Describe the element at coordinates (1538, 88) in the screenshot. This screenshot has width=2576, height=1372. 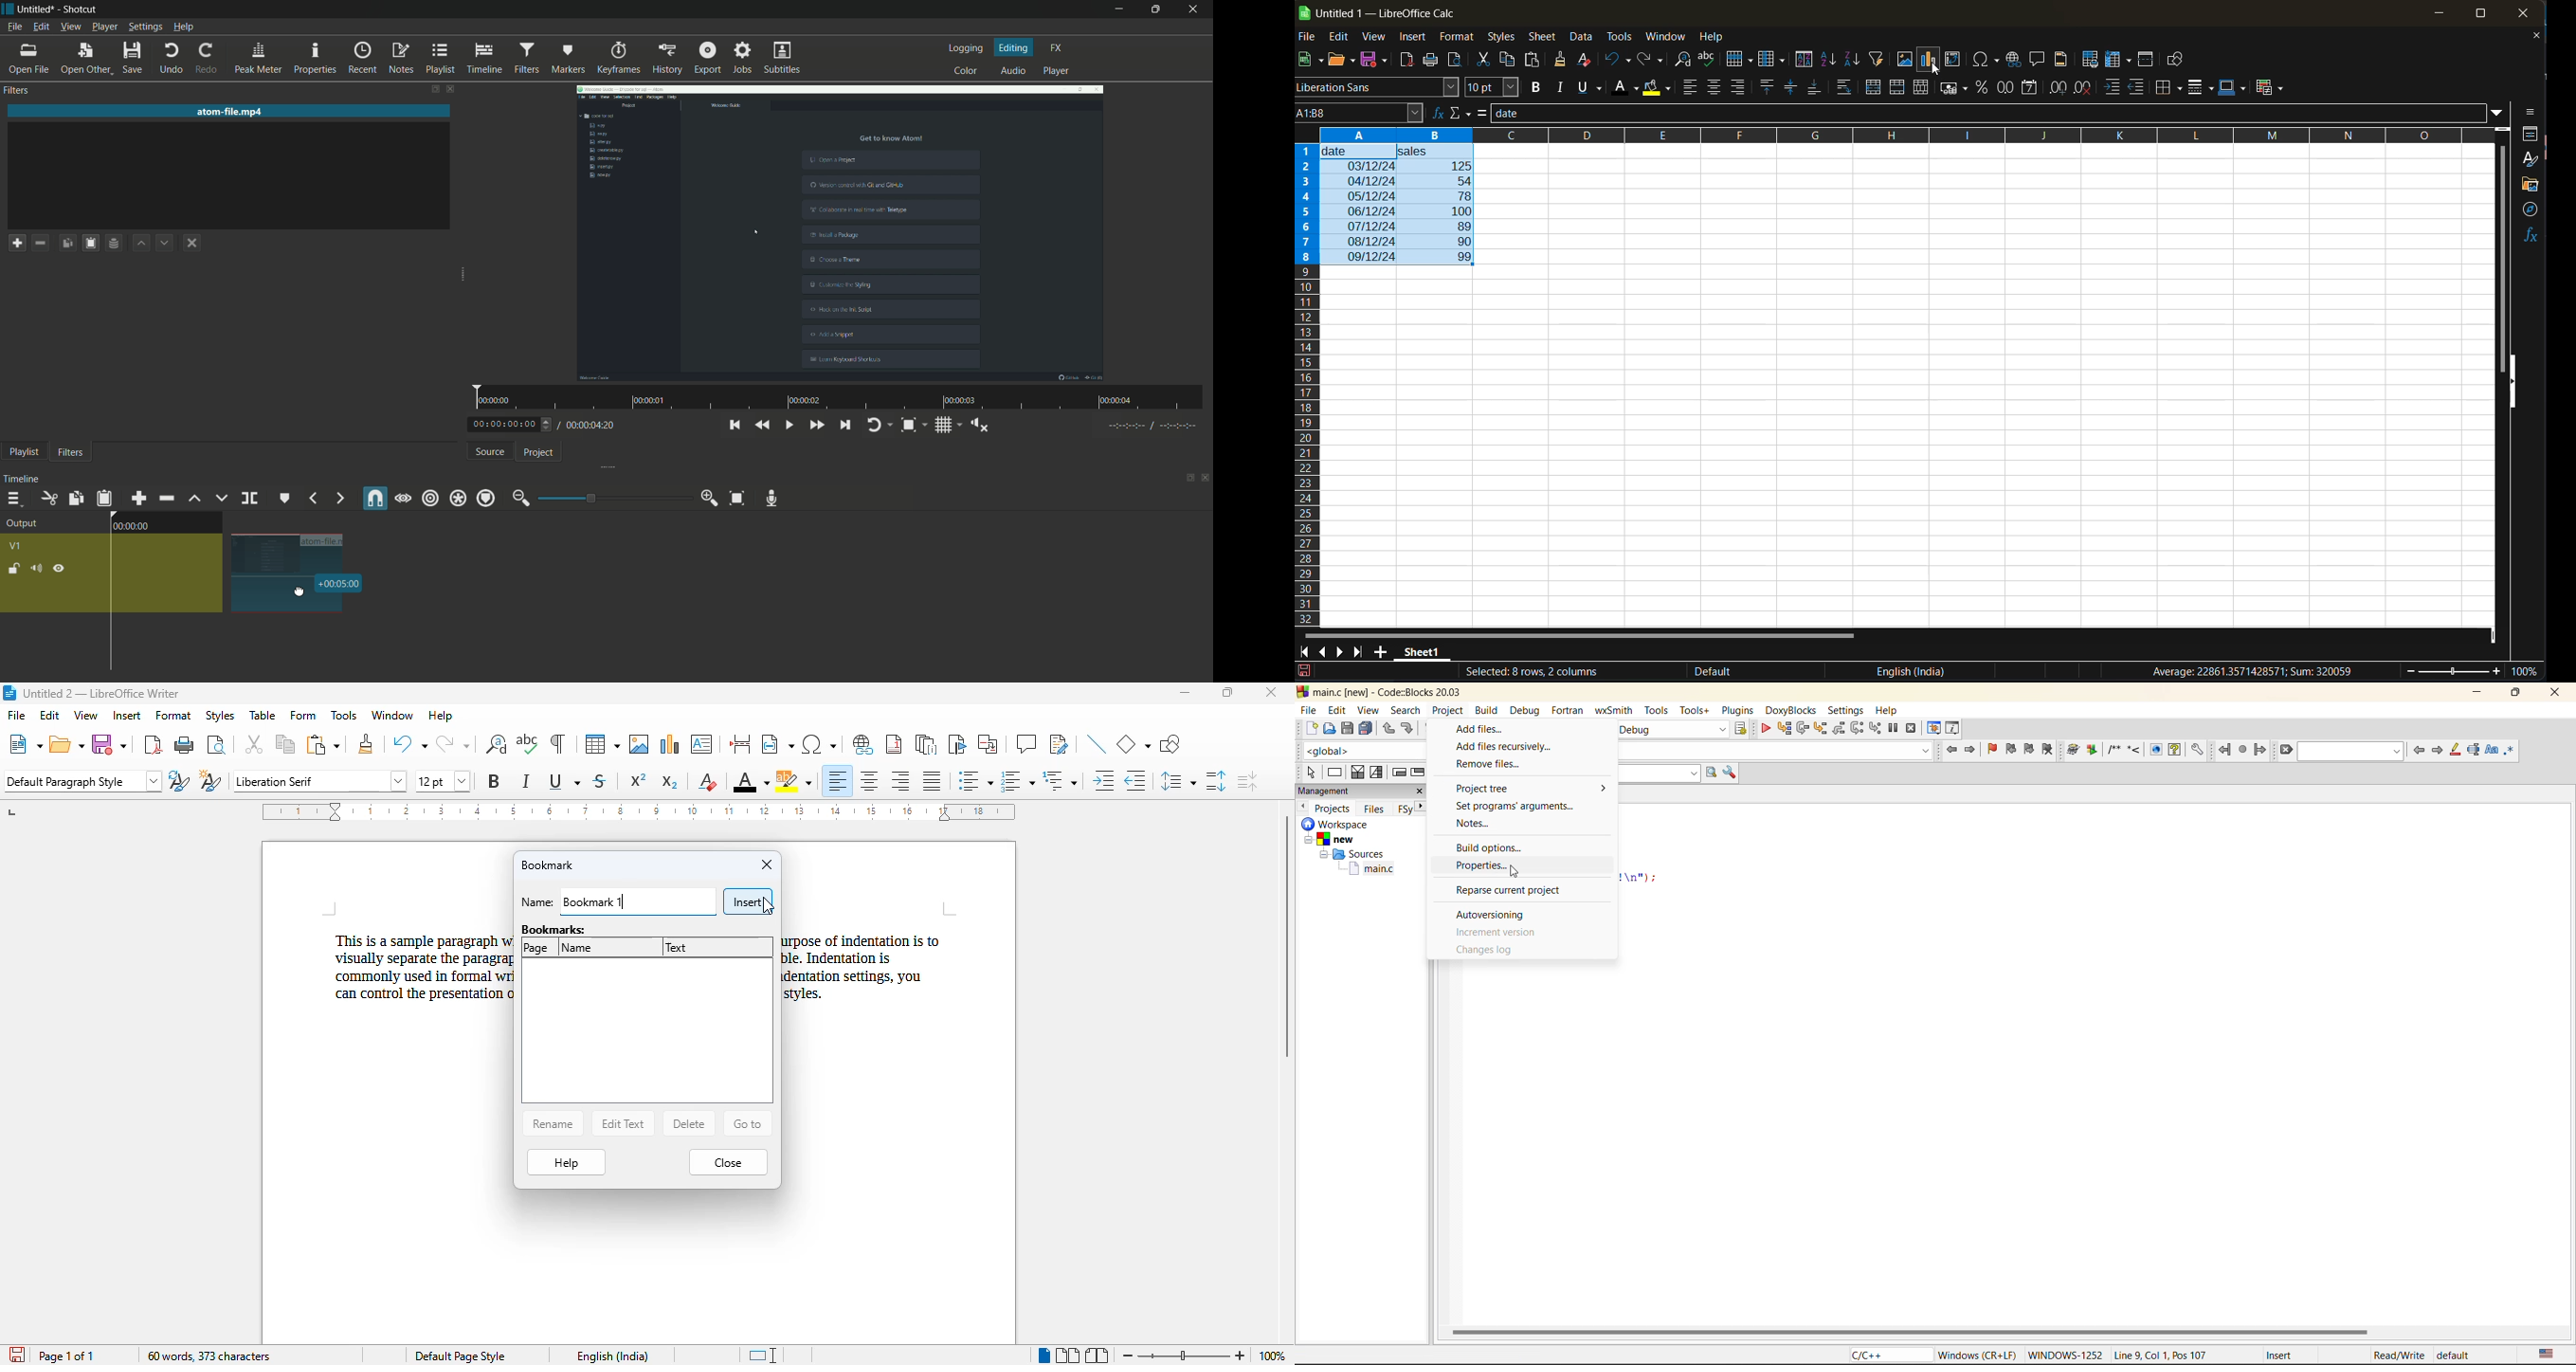
I see `bold` at that location.